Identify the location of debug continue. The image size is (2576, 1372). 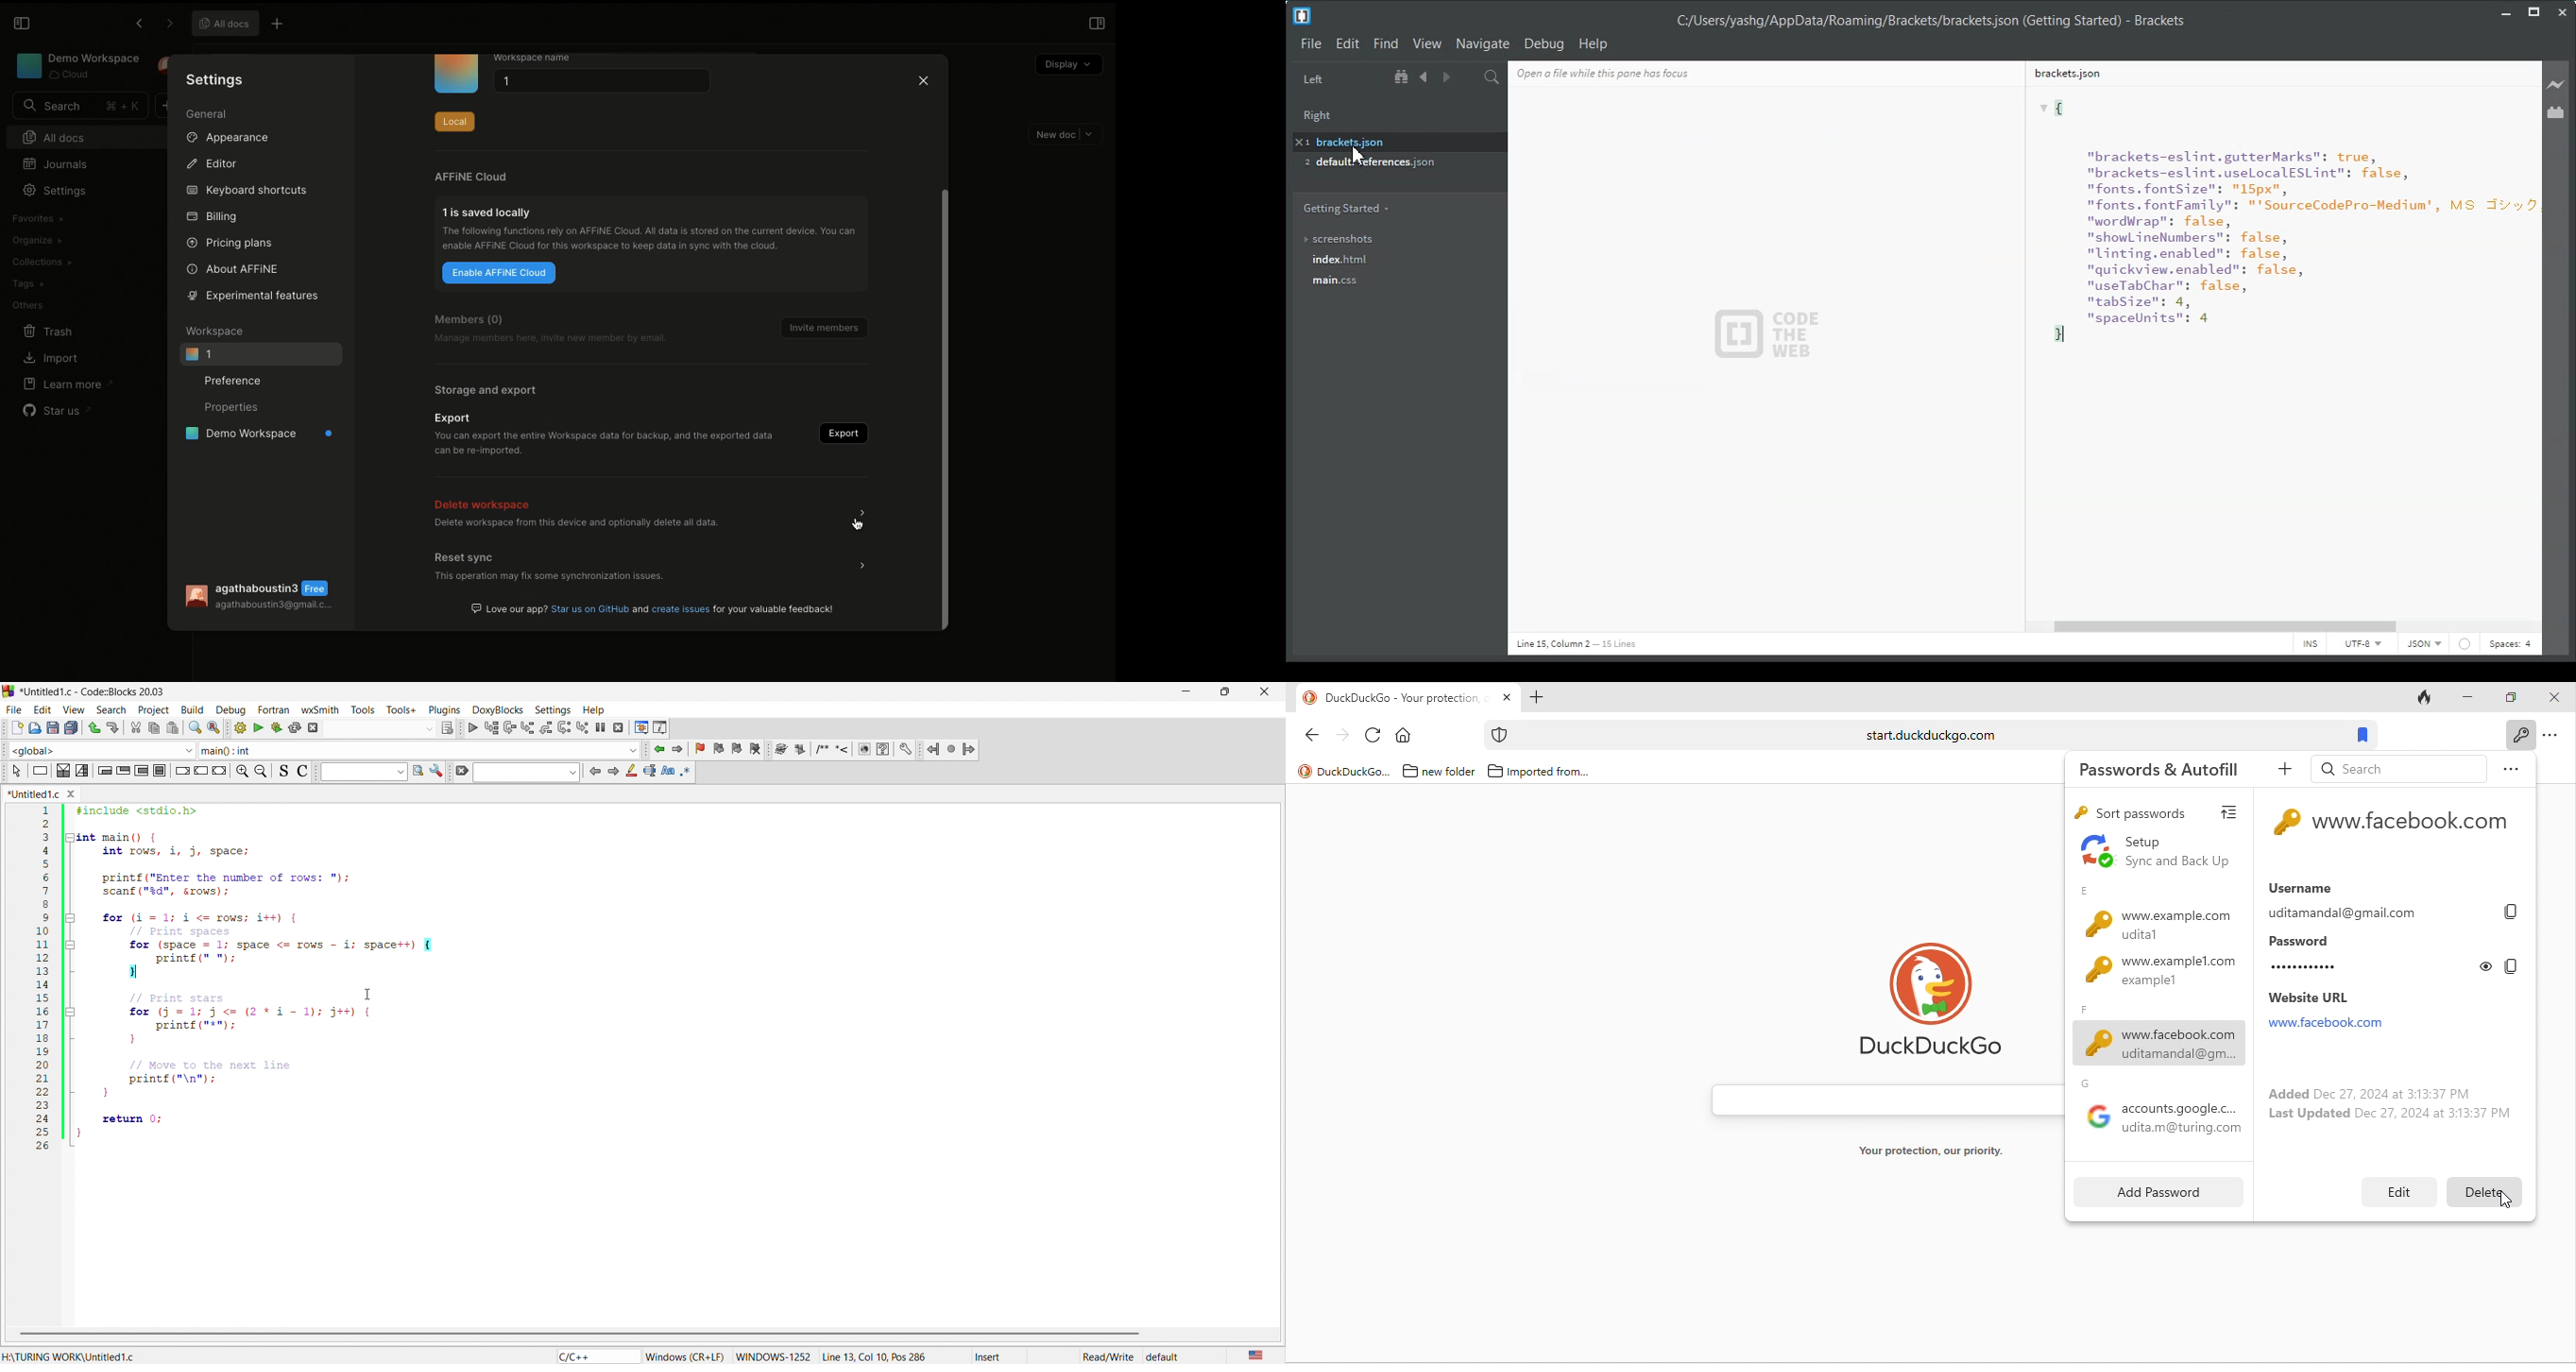
(472, 729).